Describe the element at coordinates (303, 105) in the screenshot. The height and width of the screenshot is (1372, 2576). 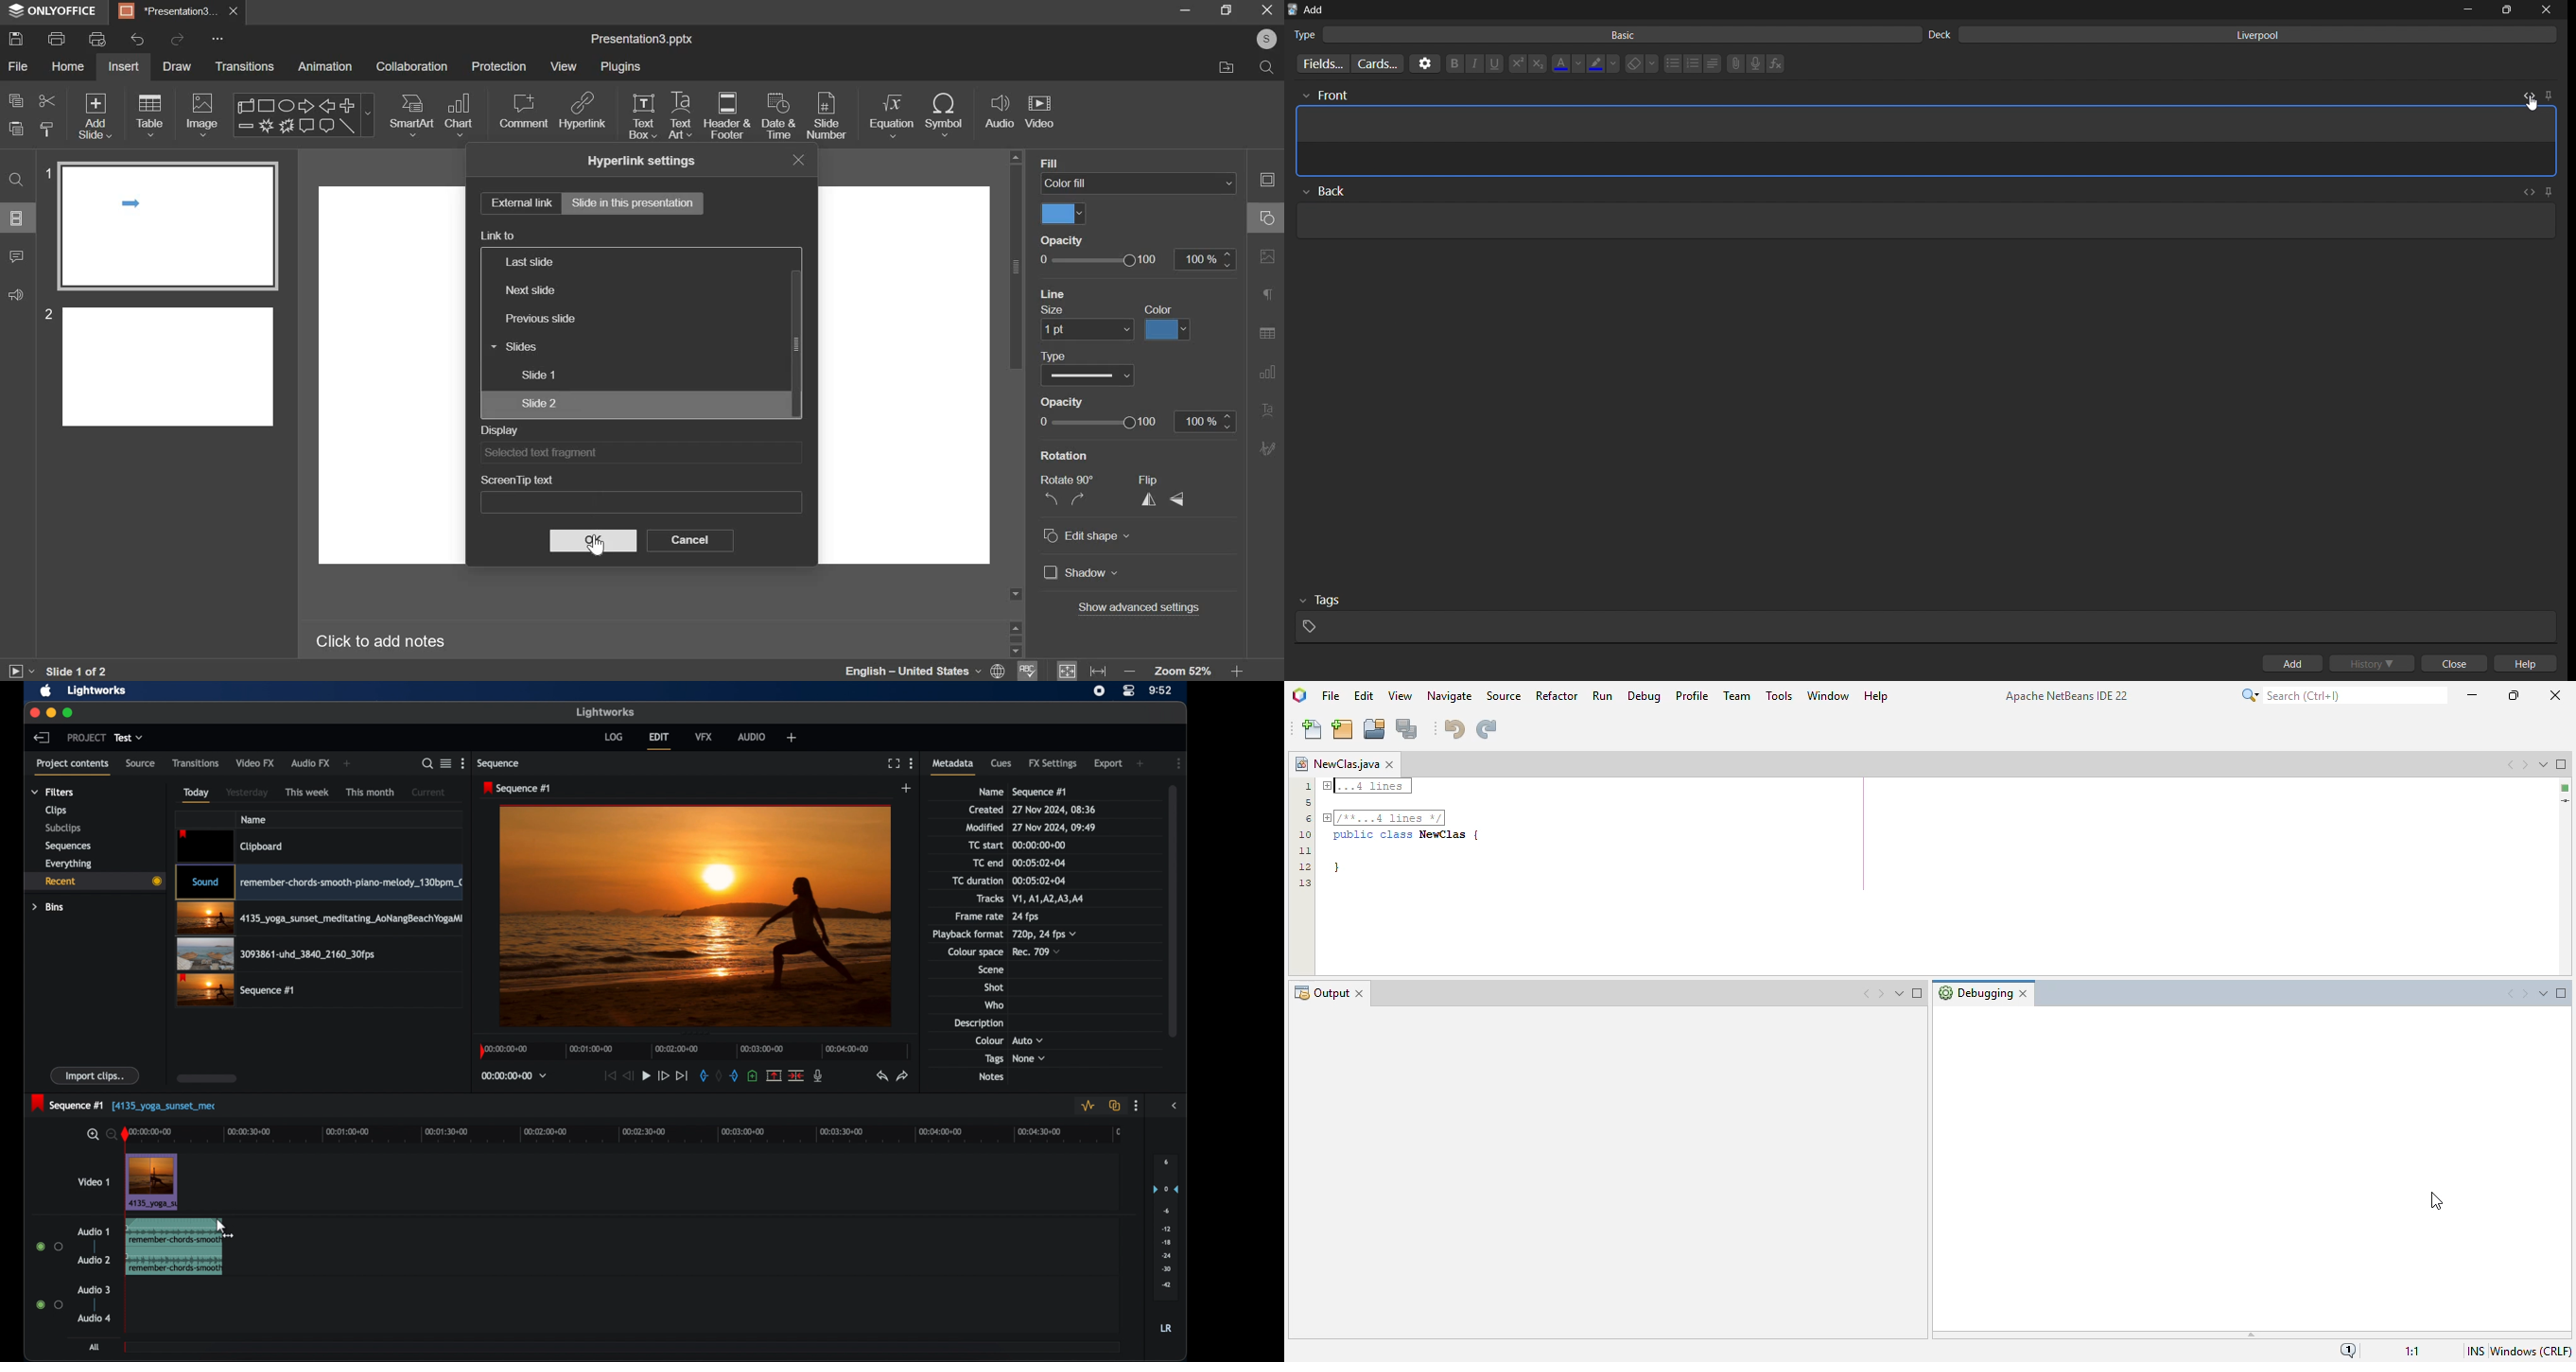
I see `right arrow` at that location.